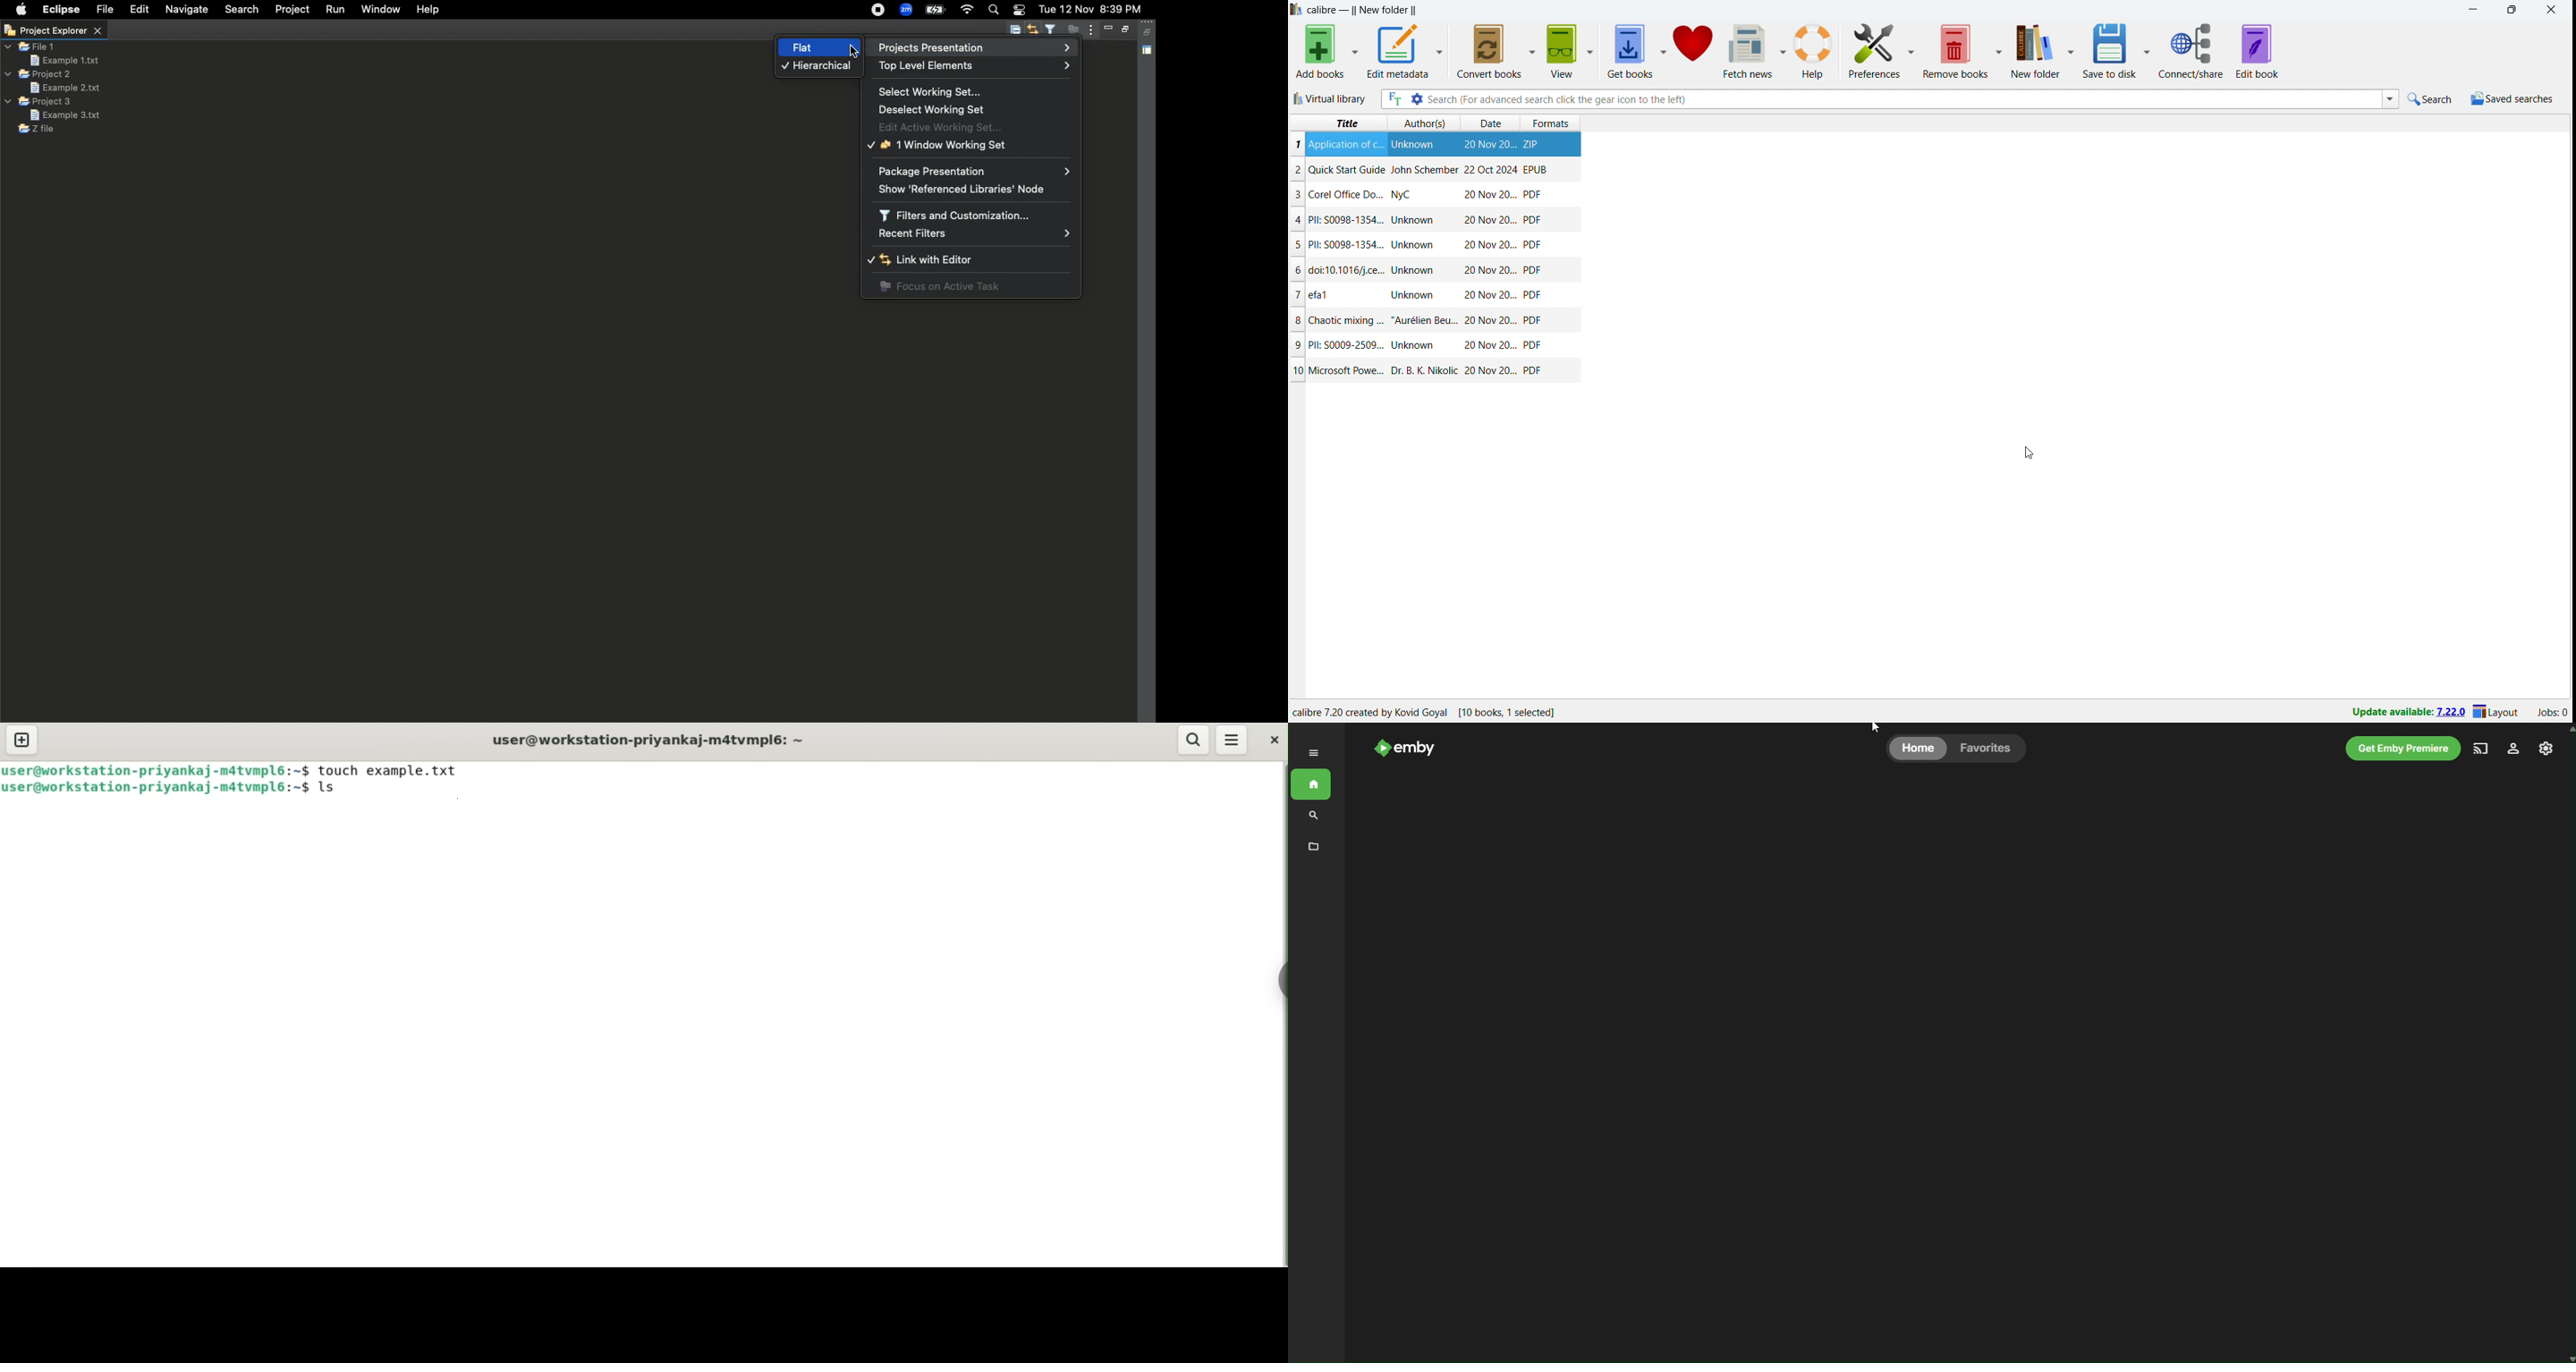 The image size is (2576, 1372). I want to click on authors, so click(1425, 123).